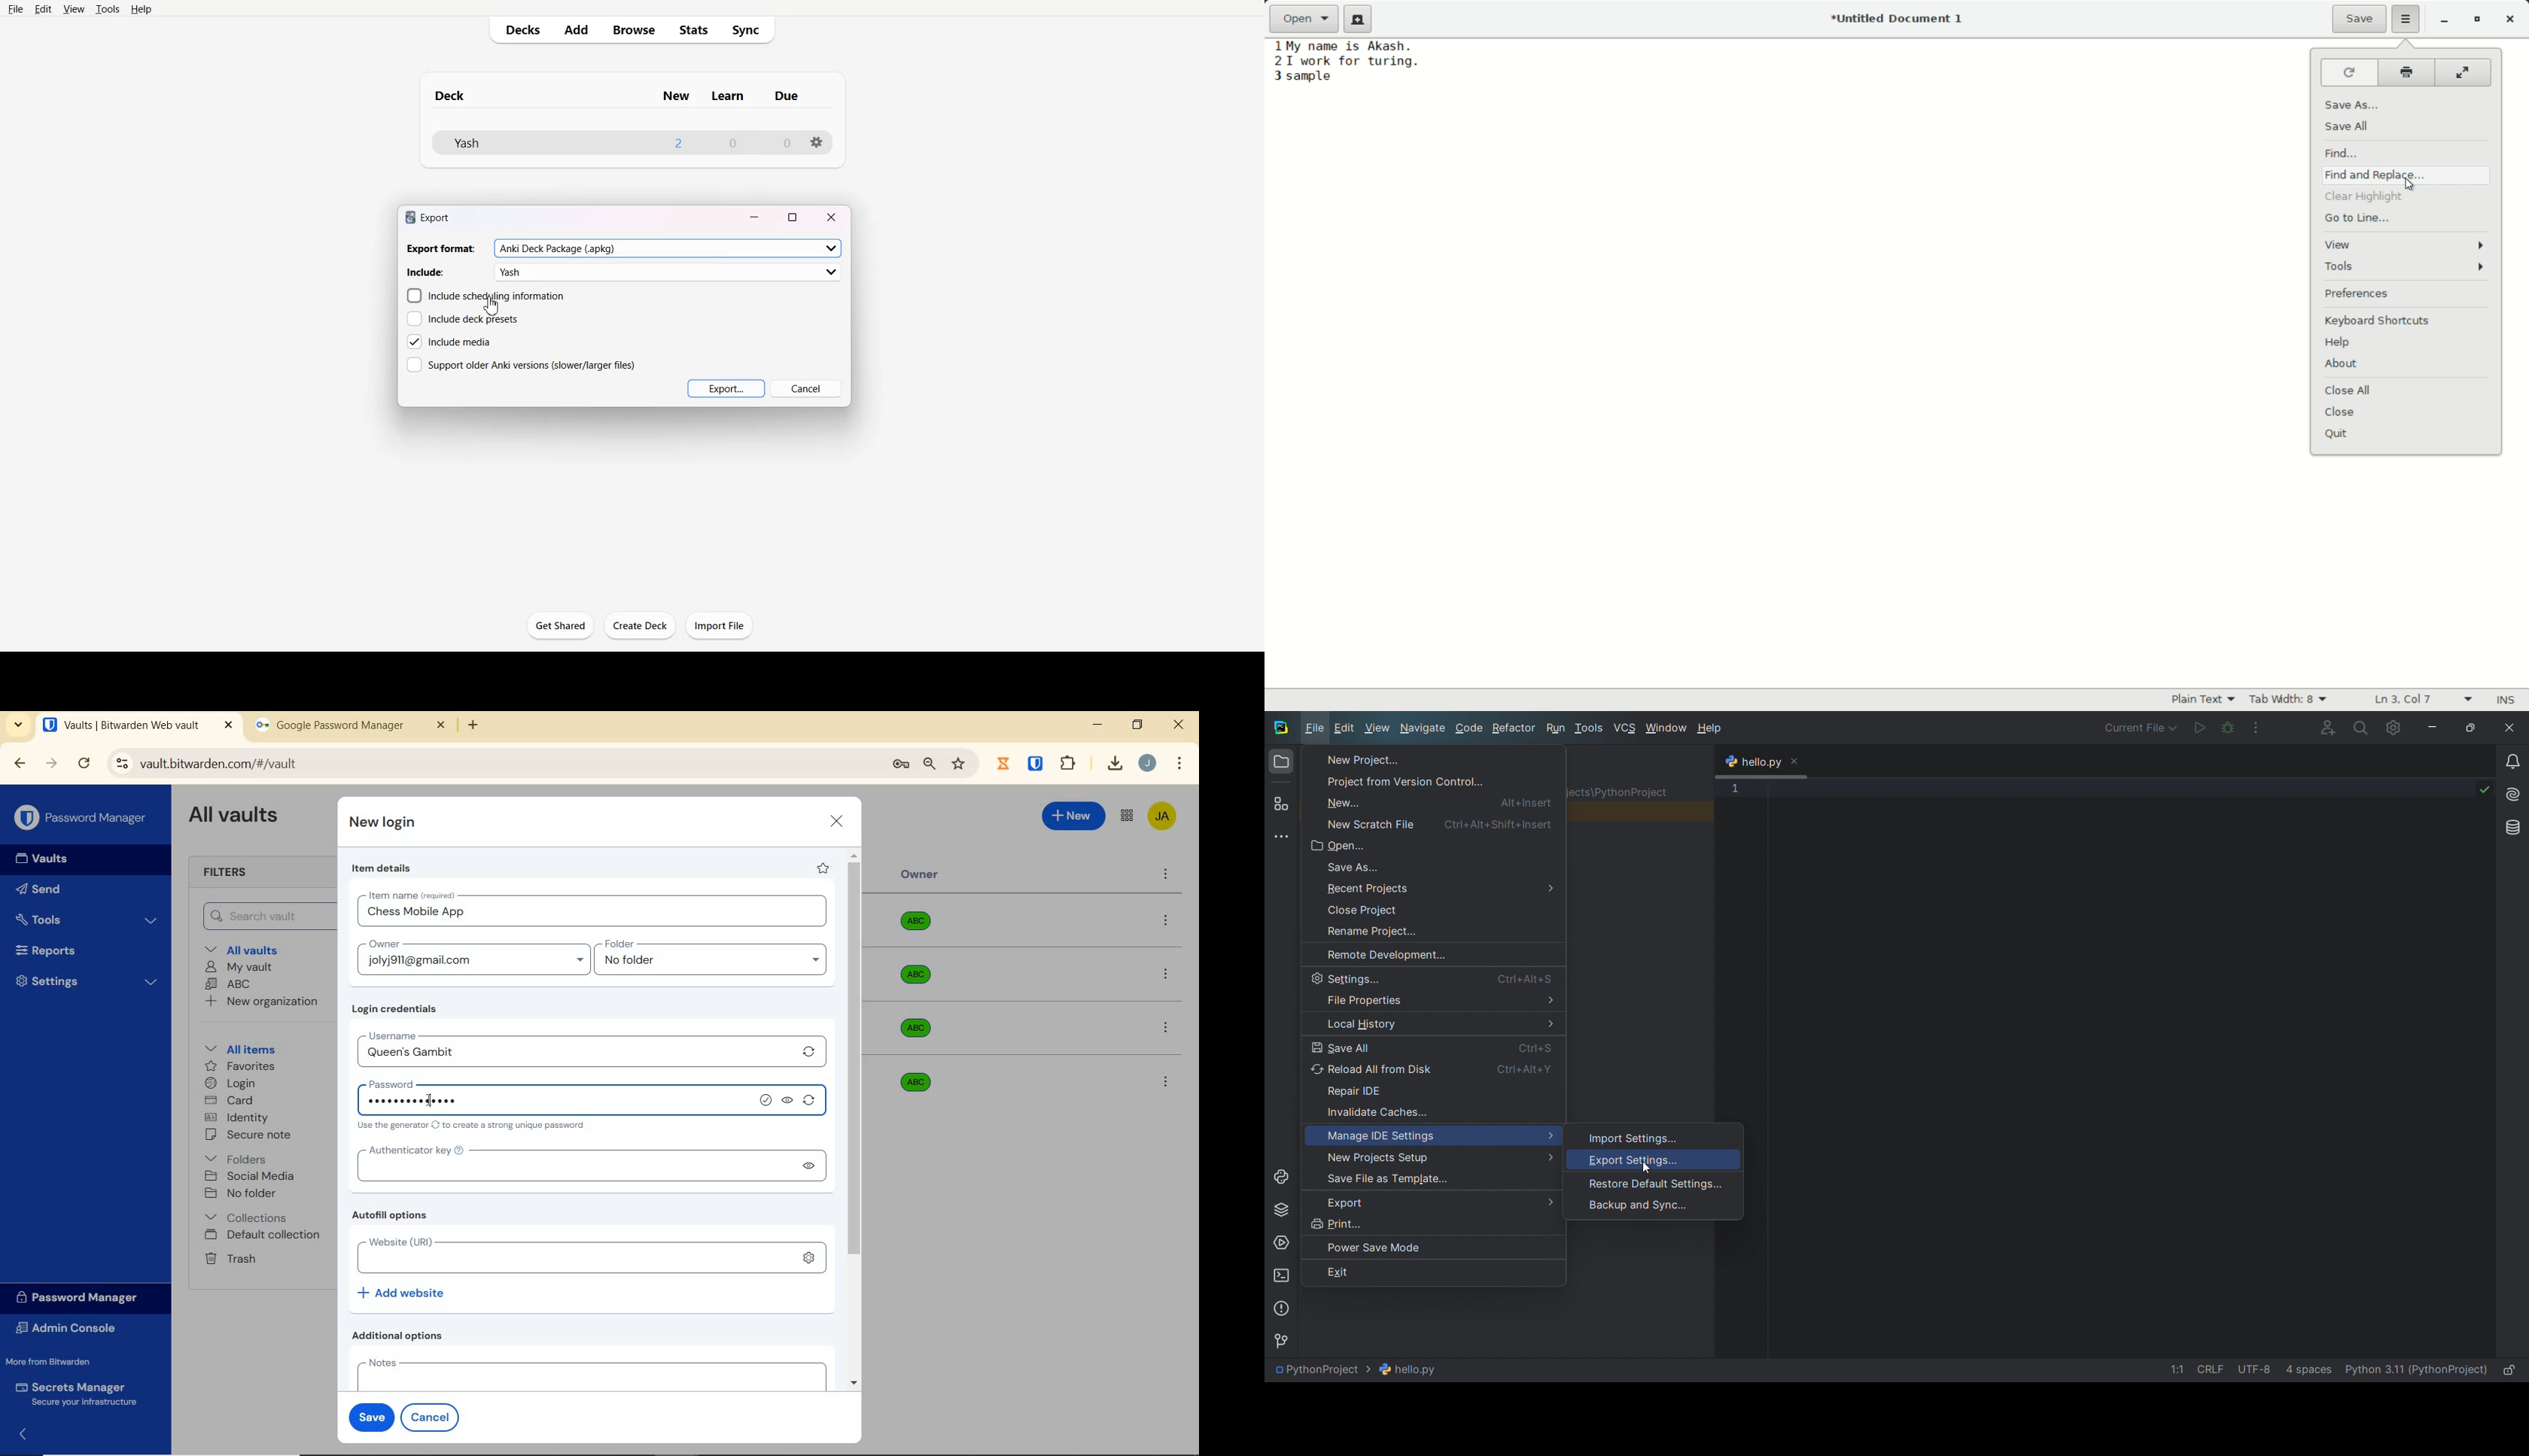 Image resolution: width=2548 pixels, height=1456 pixels. Describe the element at coordinates (1795, 760) in the screenshot. I see `close` at that location.